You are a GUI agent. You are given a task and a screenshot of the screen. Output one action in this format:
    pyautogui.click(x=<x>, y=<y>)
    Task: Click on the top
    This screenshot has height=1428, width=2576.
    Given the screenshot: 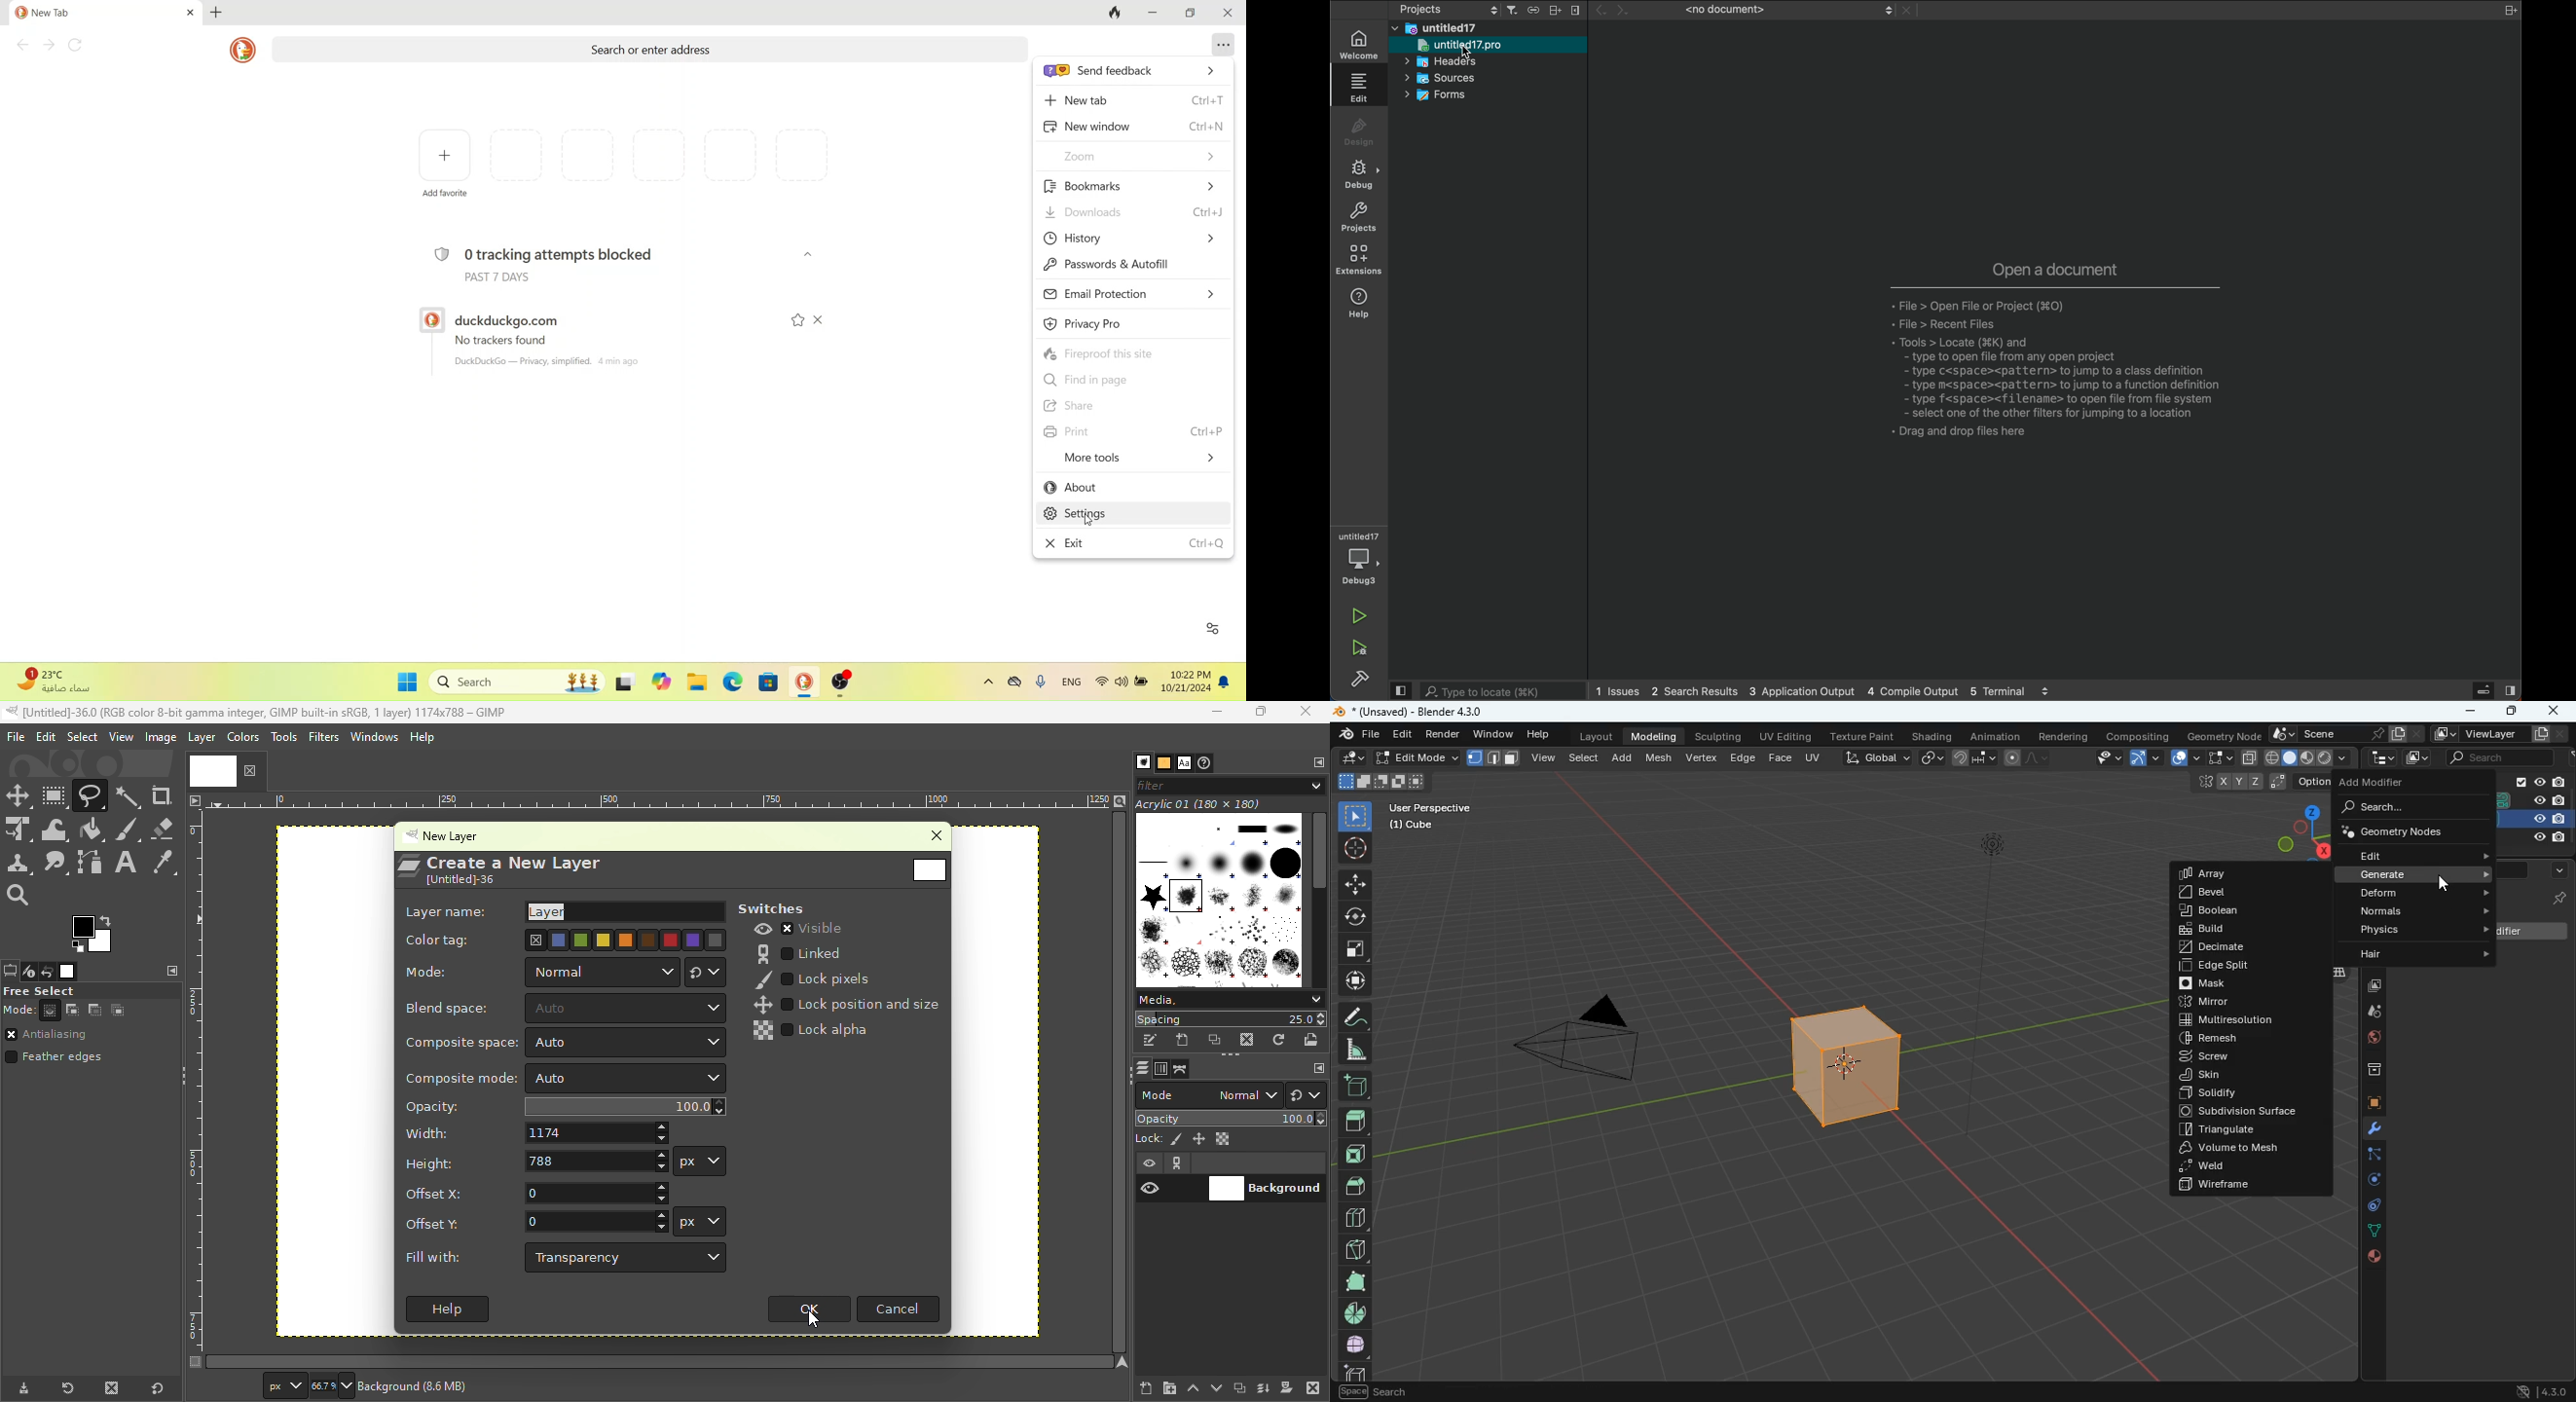 What is the action you would take?
    pyautogui.click(x=1355, y=1125)
    